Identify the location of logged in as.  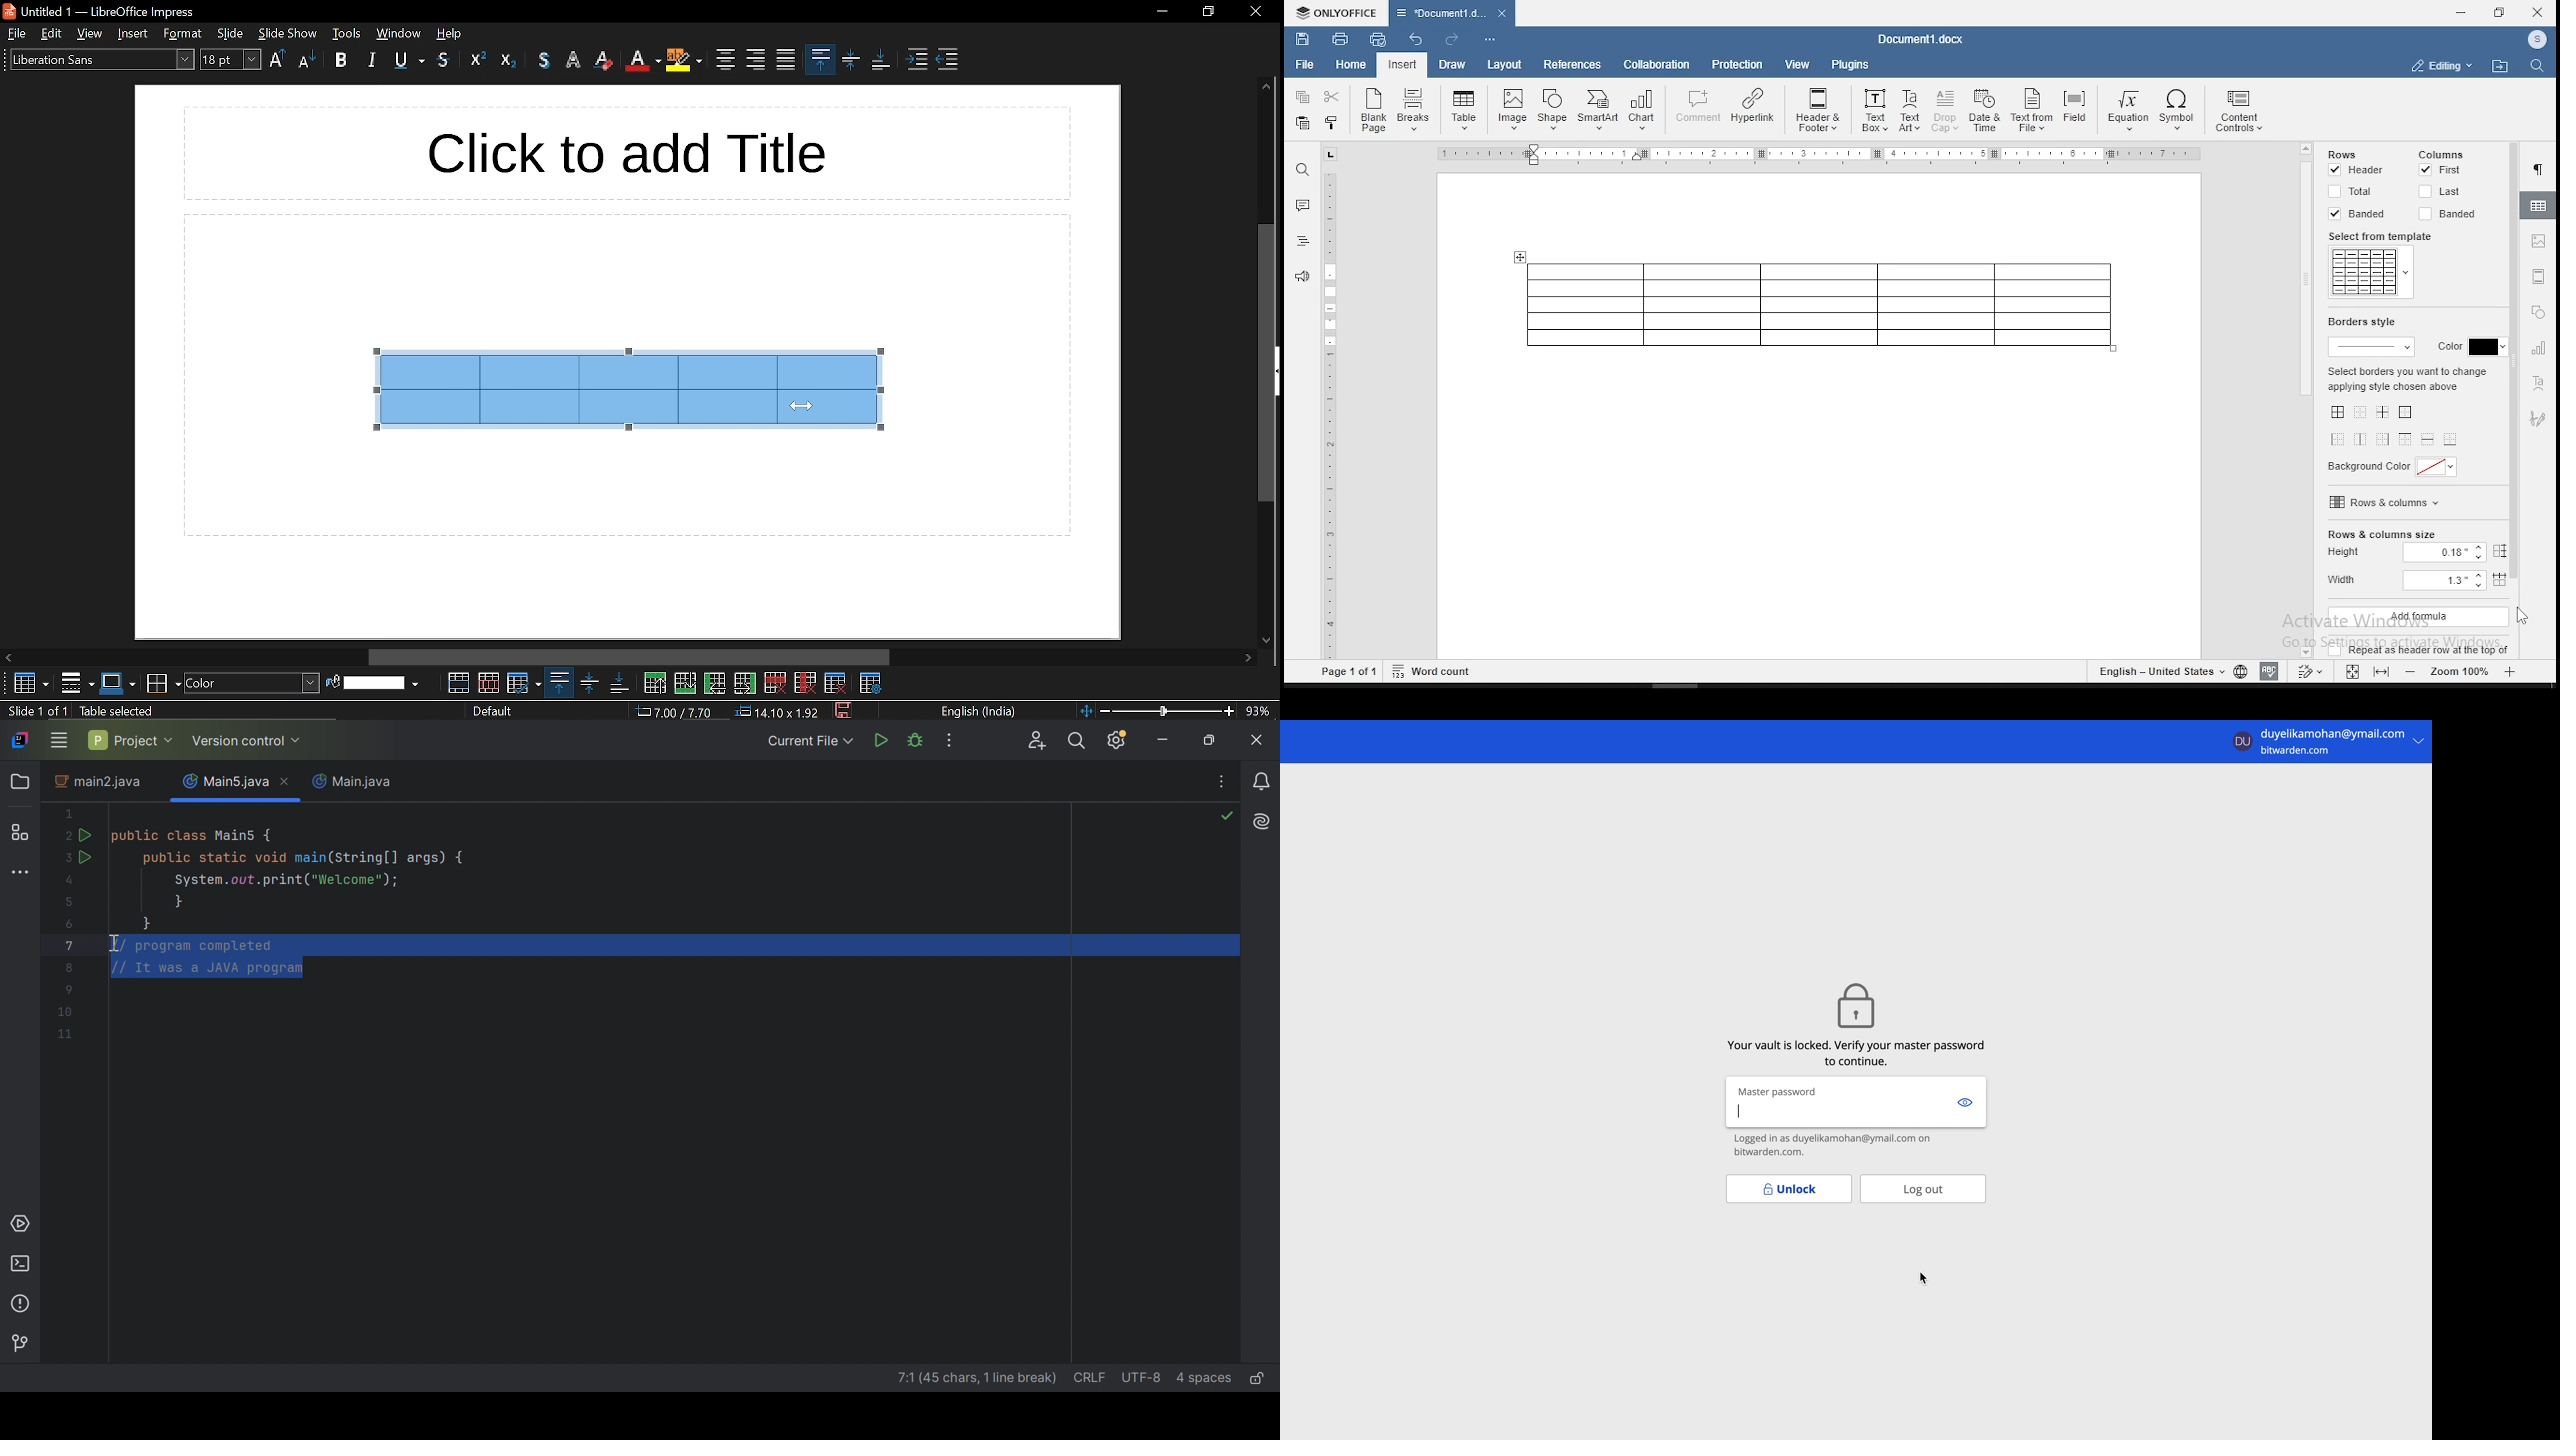
(1857, 1147).